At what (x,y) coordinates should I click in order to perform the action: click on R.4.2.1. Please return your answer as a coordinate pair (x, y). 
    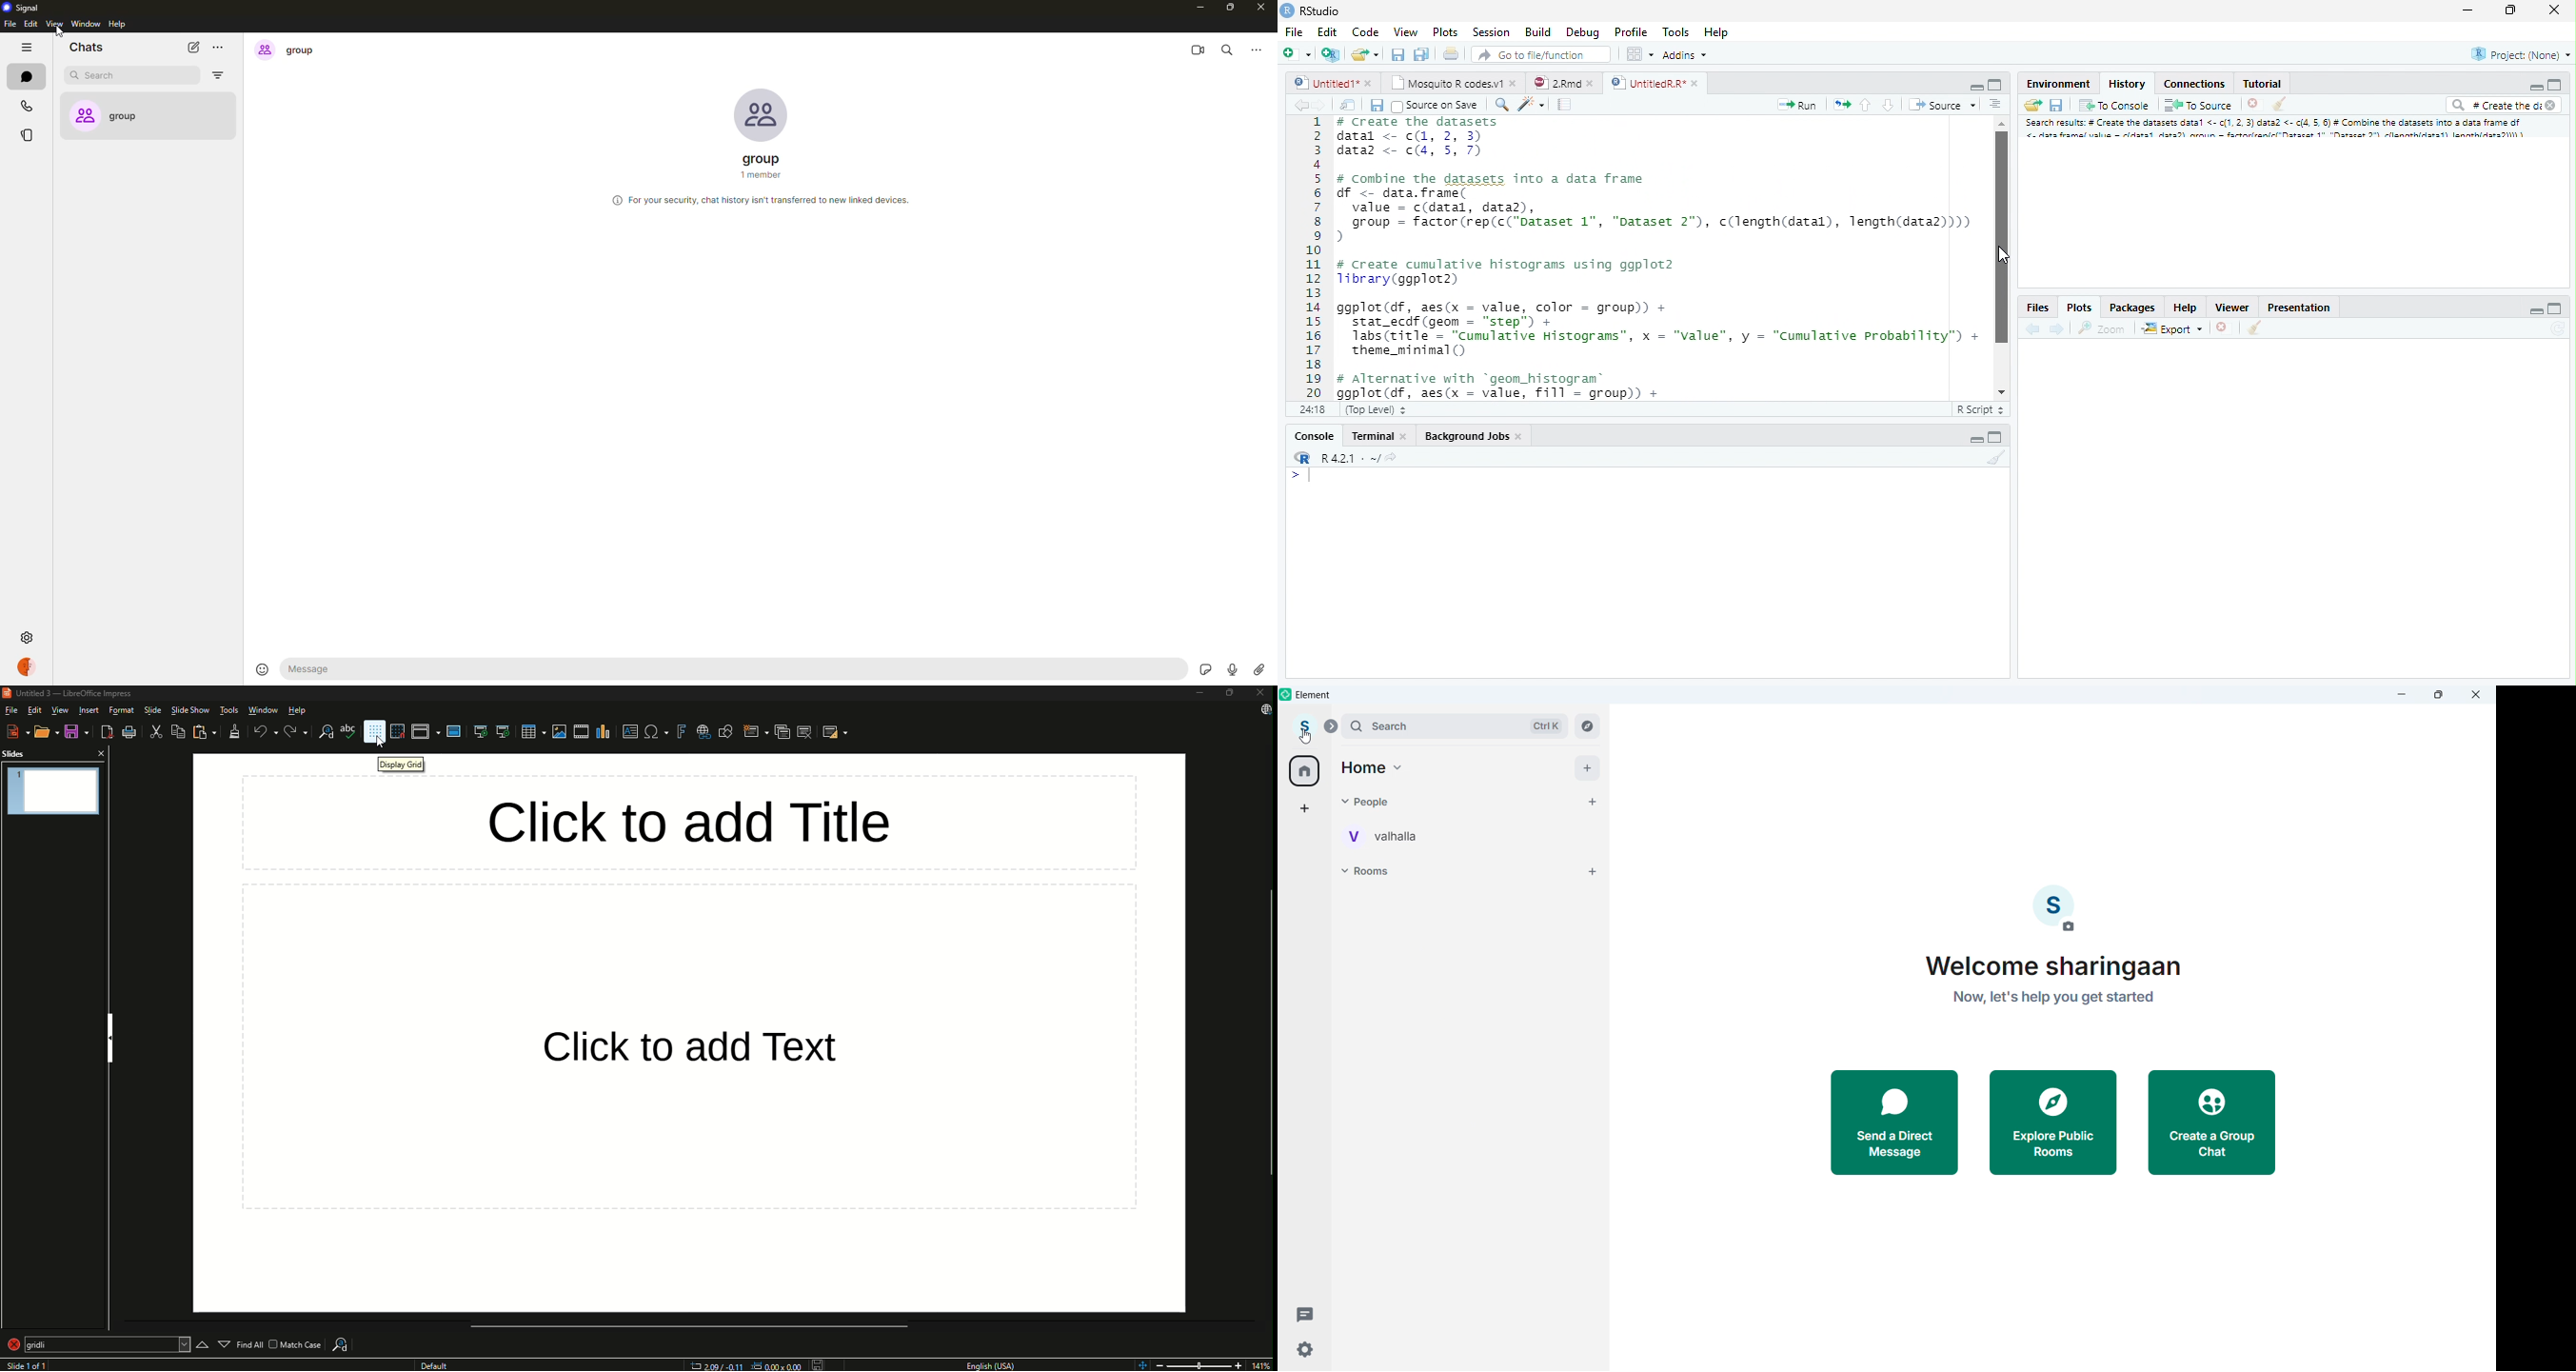
    Looking at the image, I should click on (1339, 458).